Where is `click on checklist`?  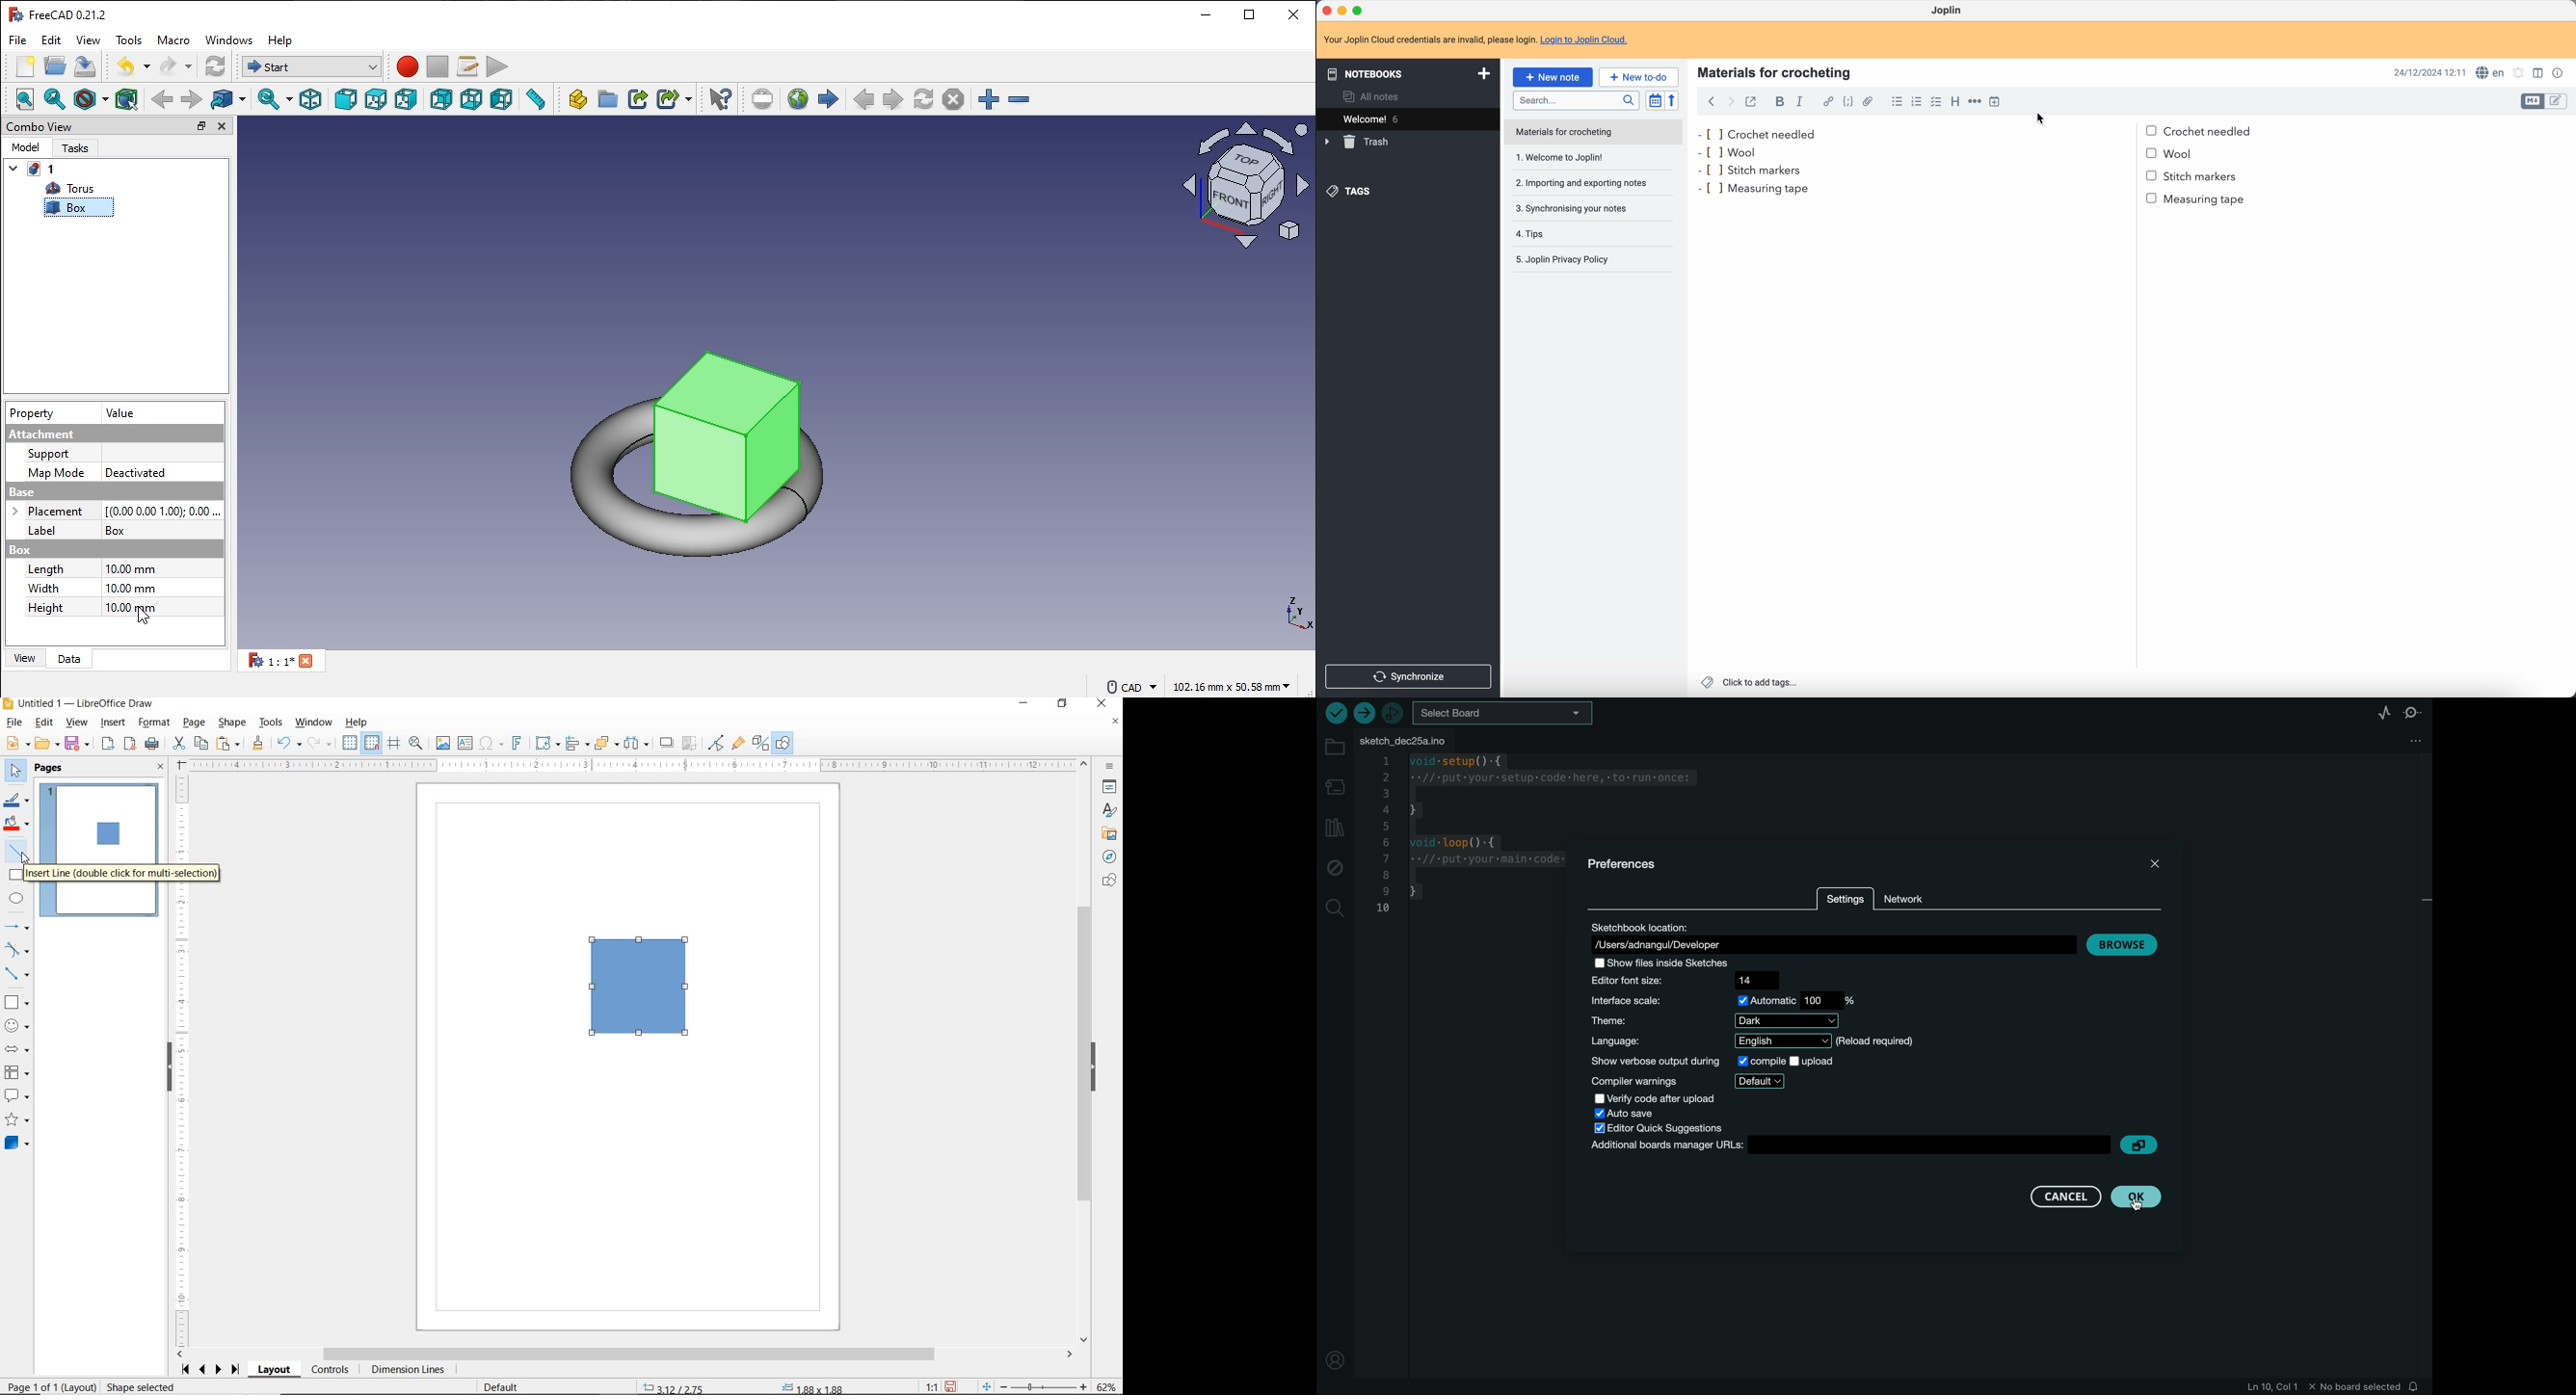
click on checklist is located at coordinates (1934, 102).